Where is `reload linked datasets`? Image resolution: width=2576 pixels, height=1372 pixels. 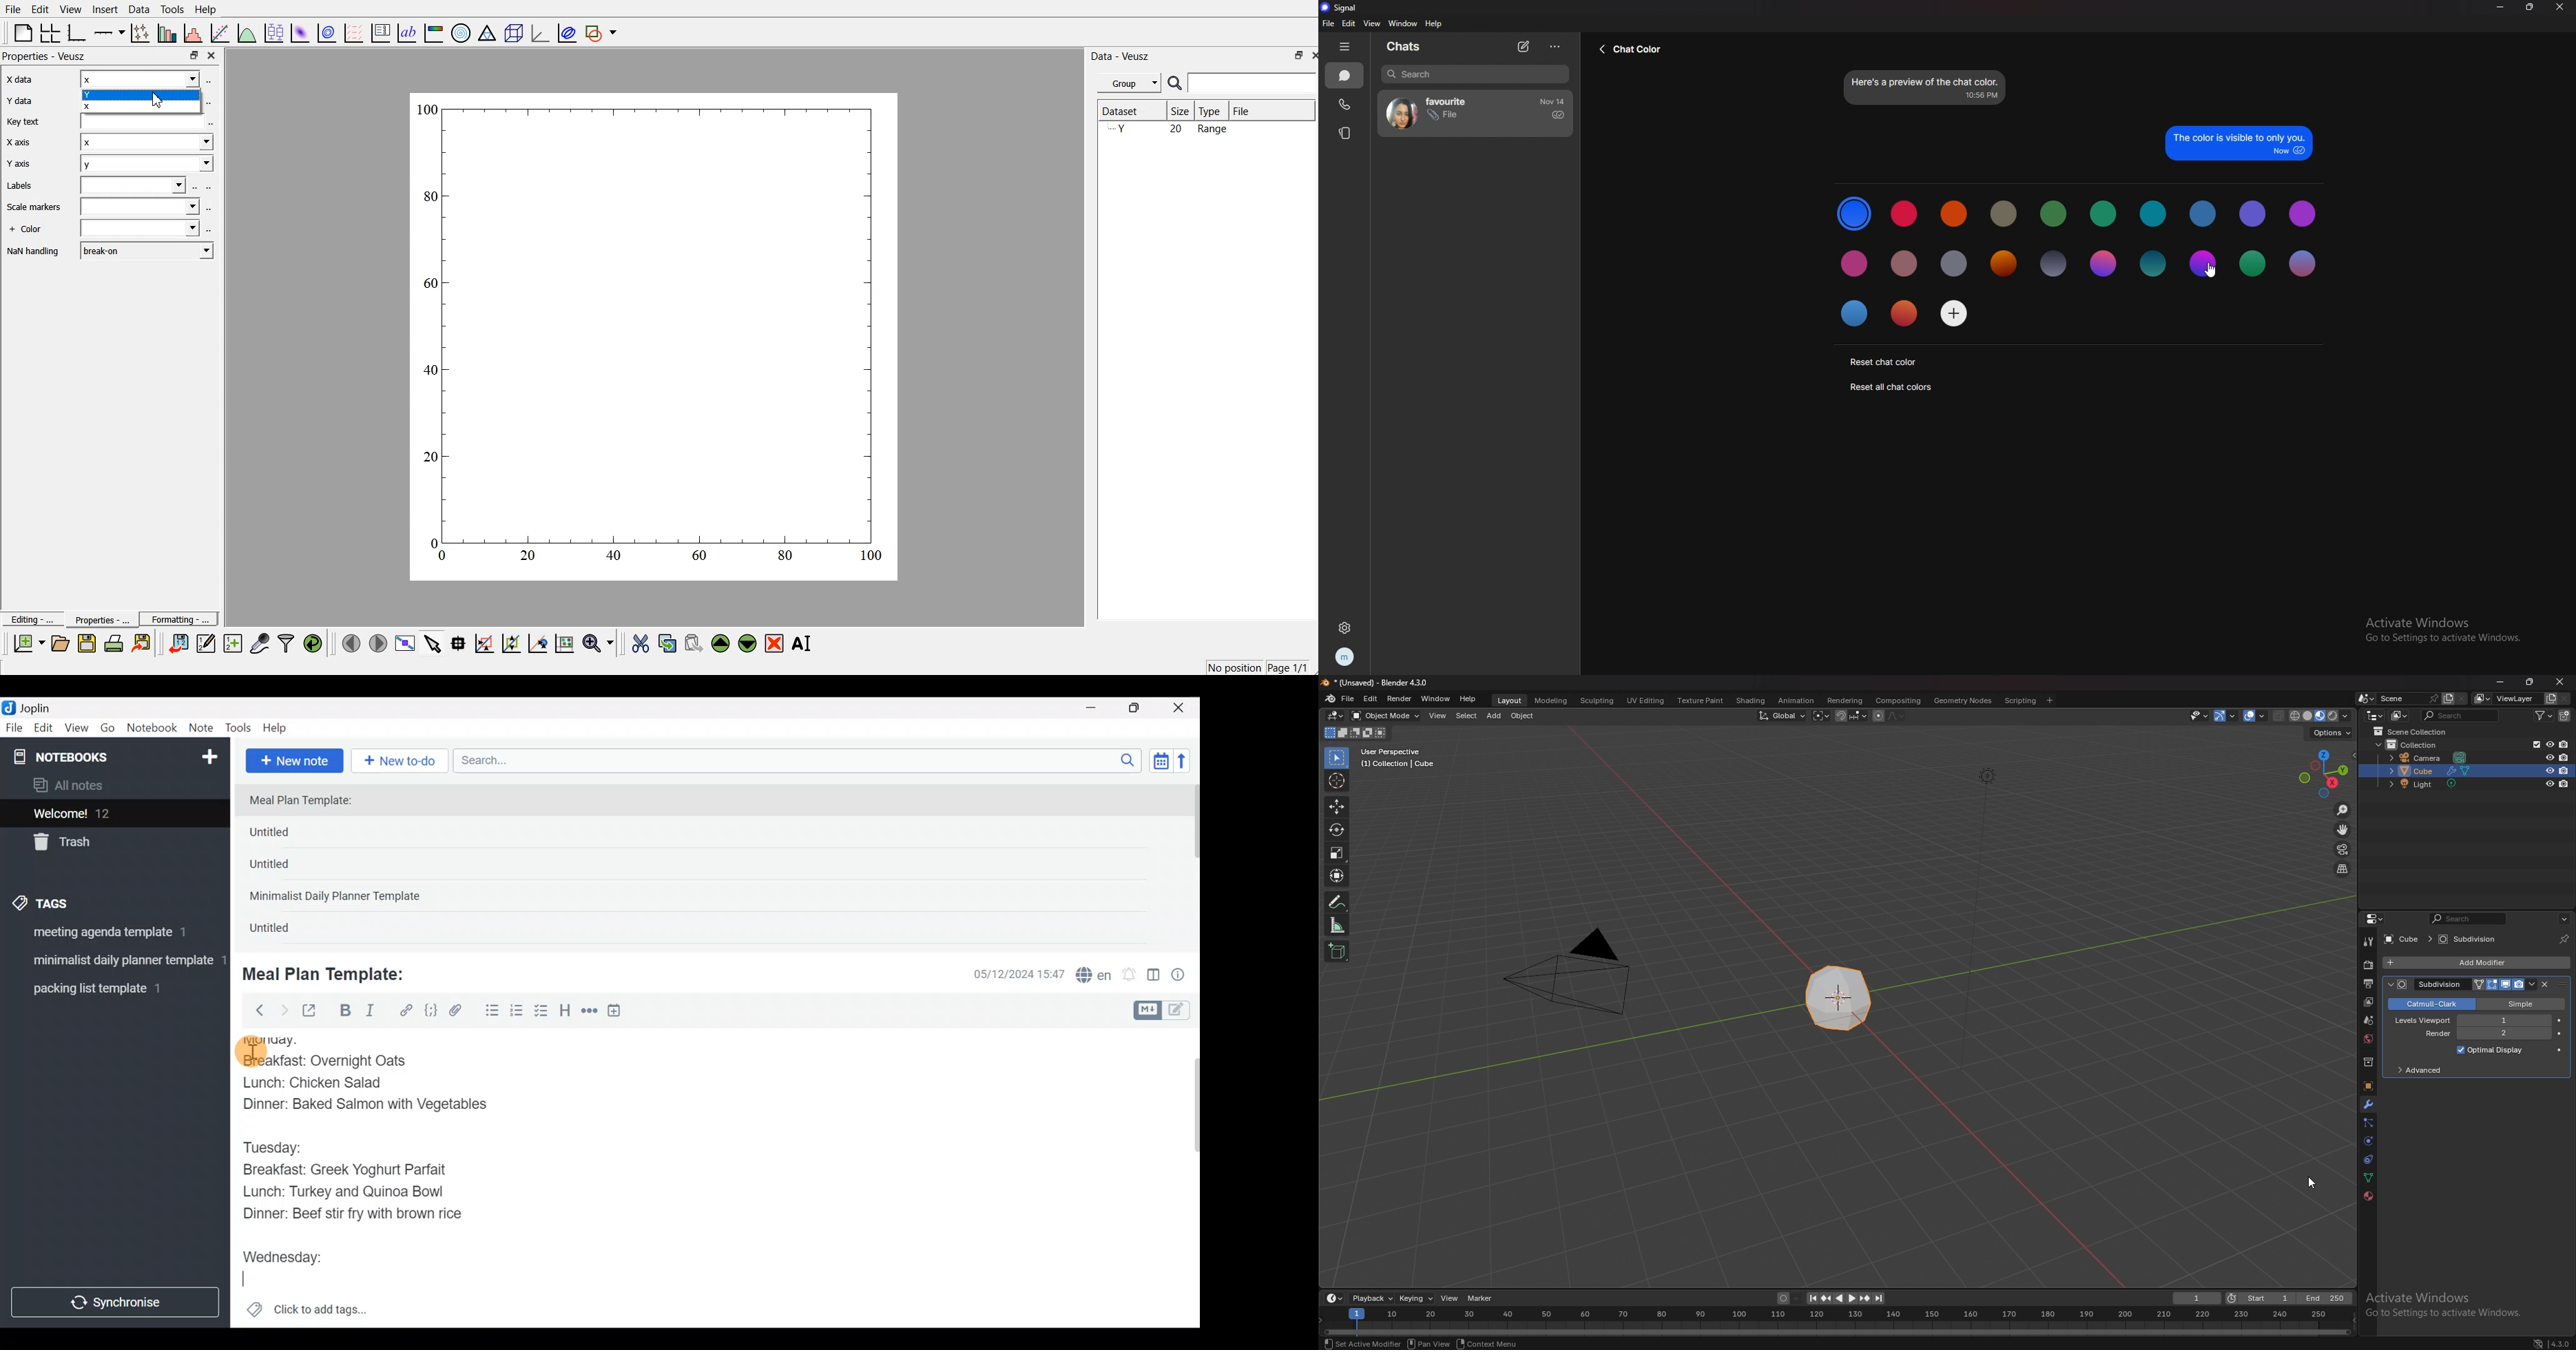
reload linked datasets is located at coordinates (315, 642).